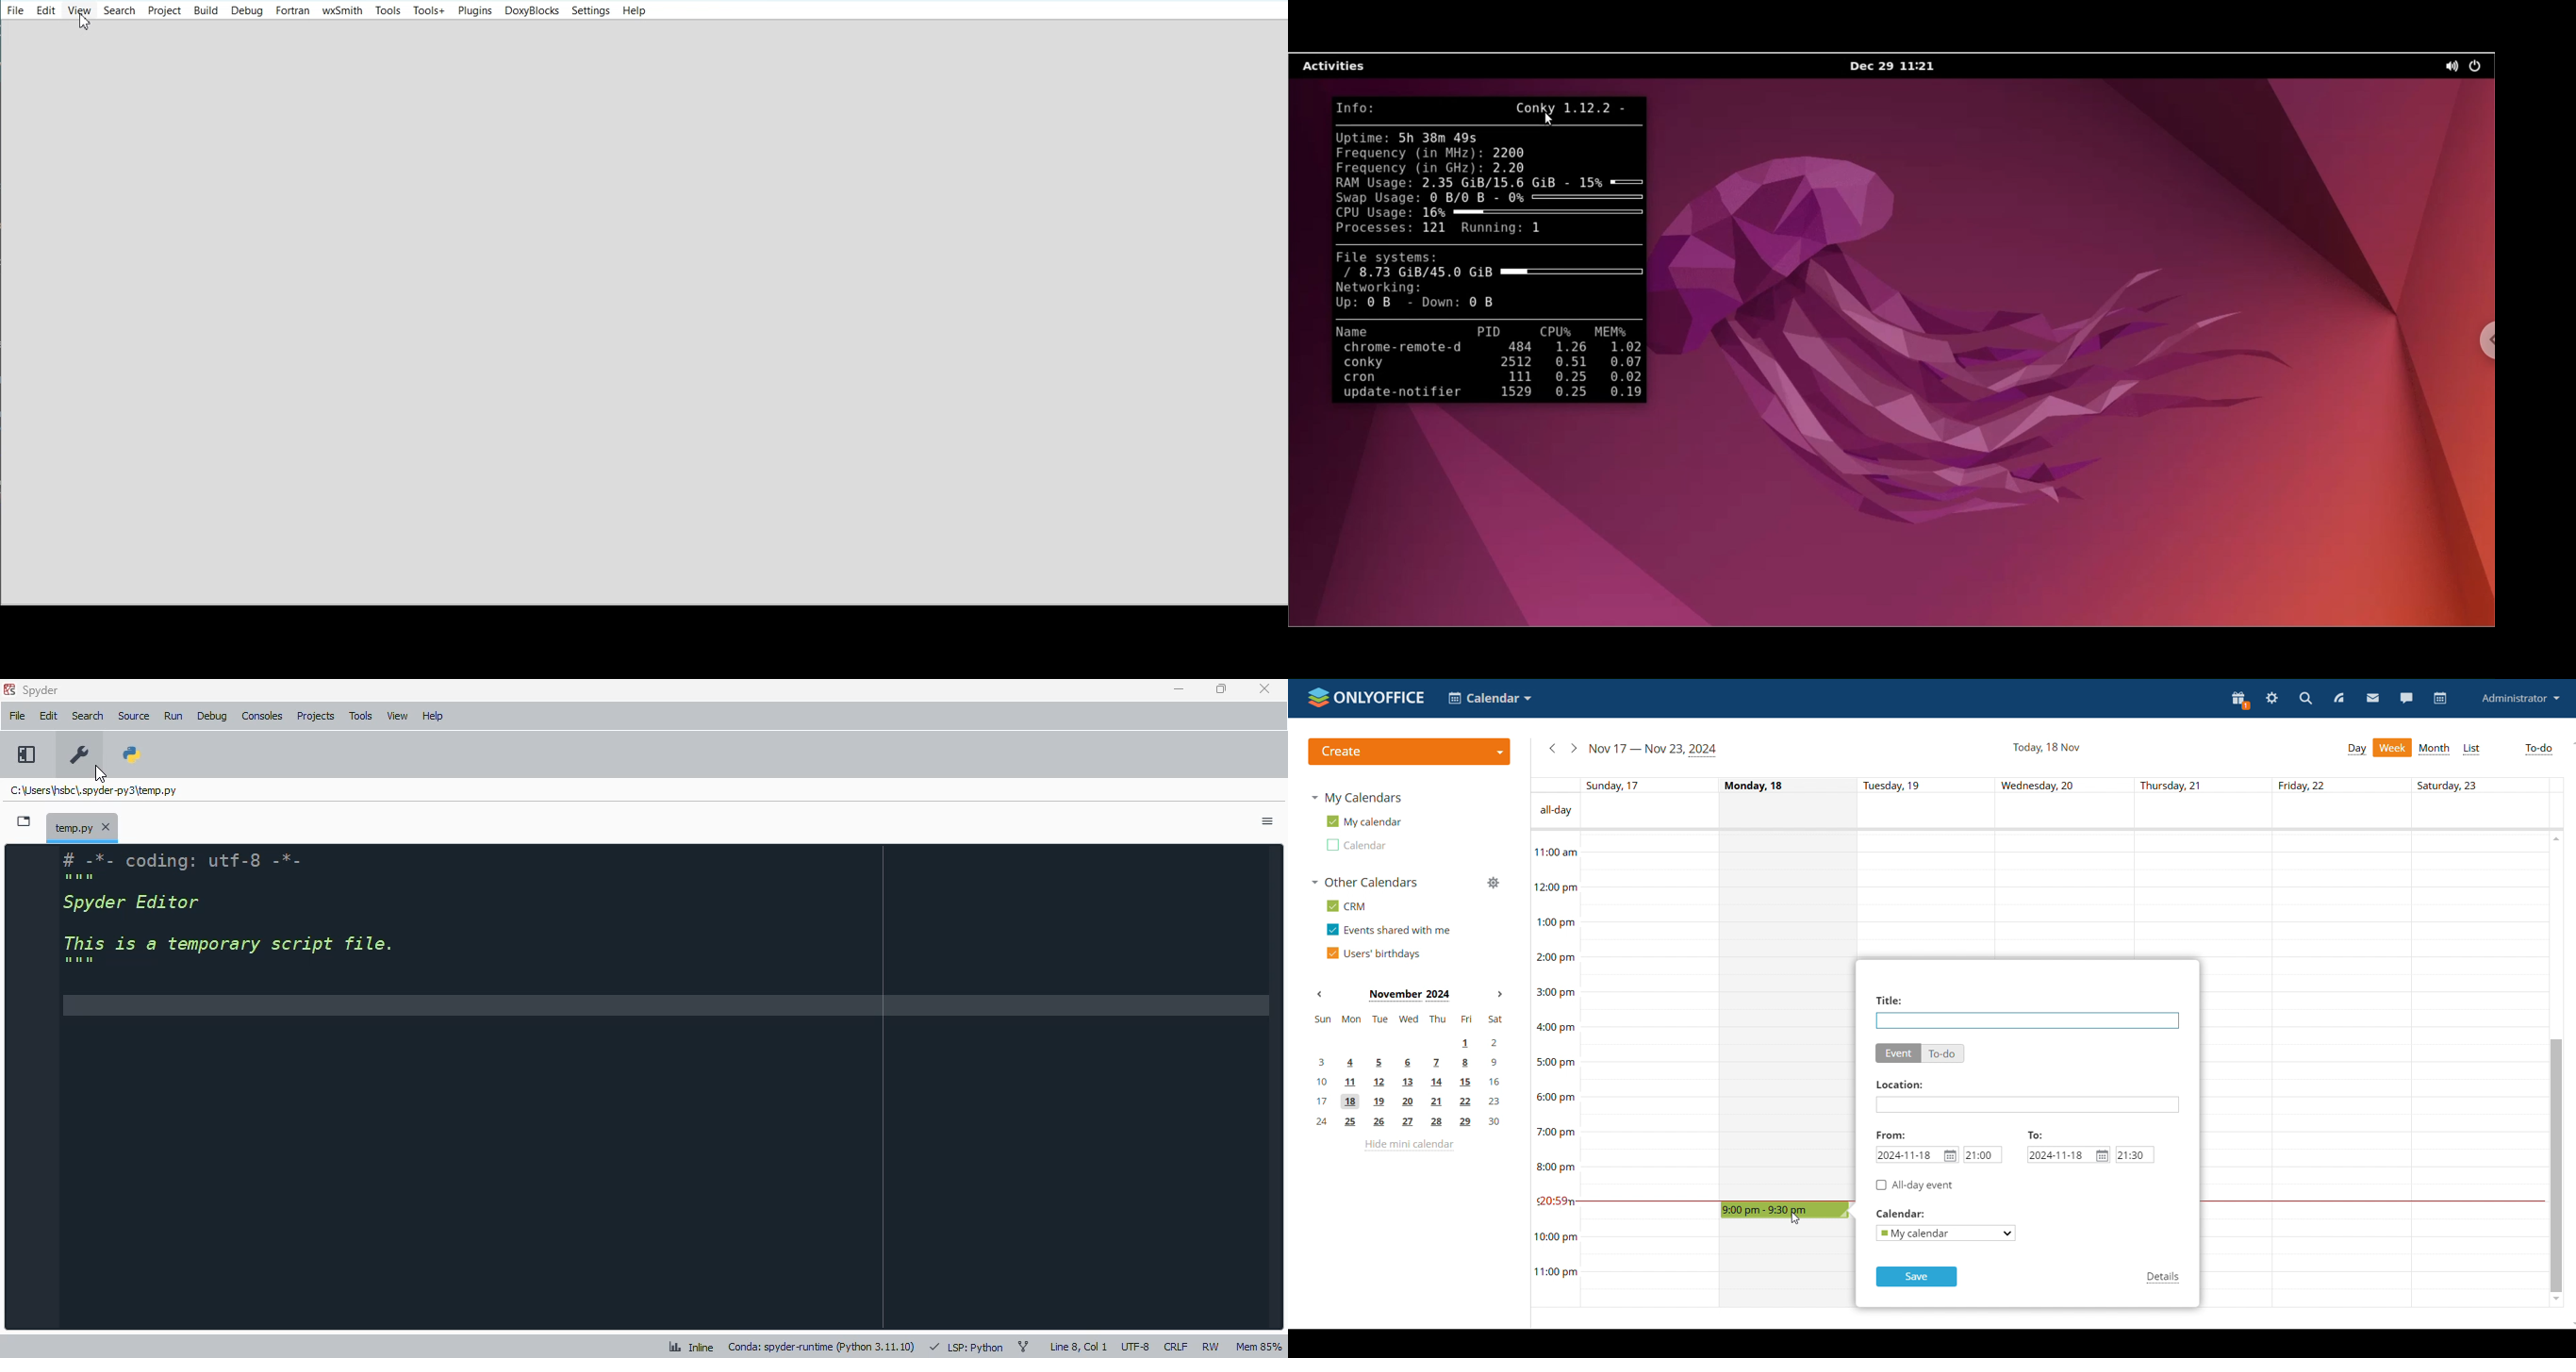 The height and width of the screenshot is (1372, 2576). I want to click on CRLF, so click(1177, 1346).